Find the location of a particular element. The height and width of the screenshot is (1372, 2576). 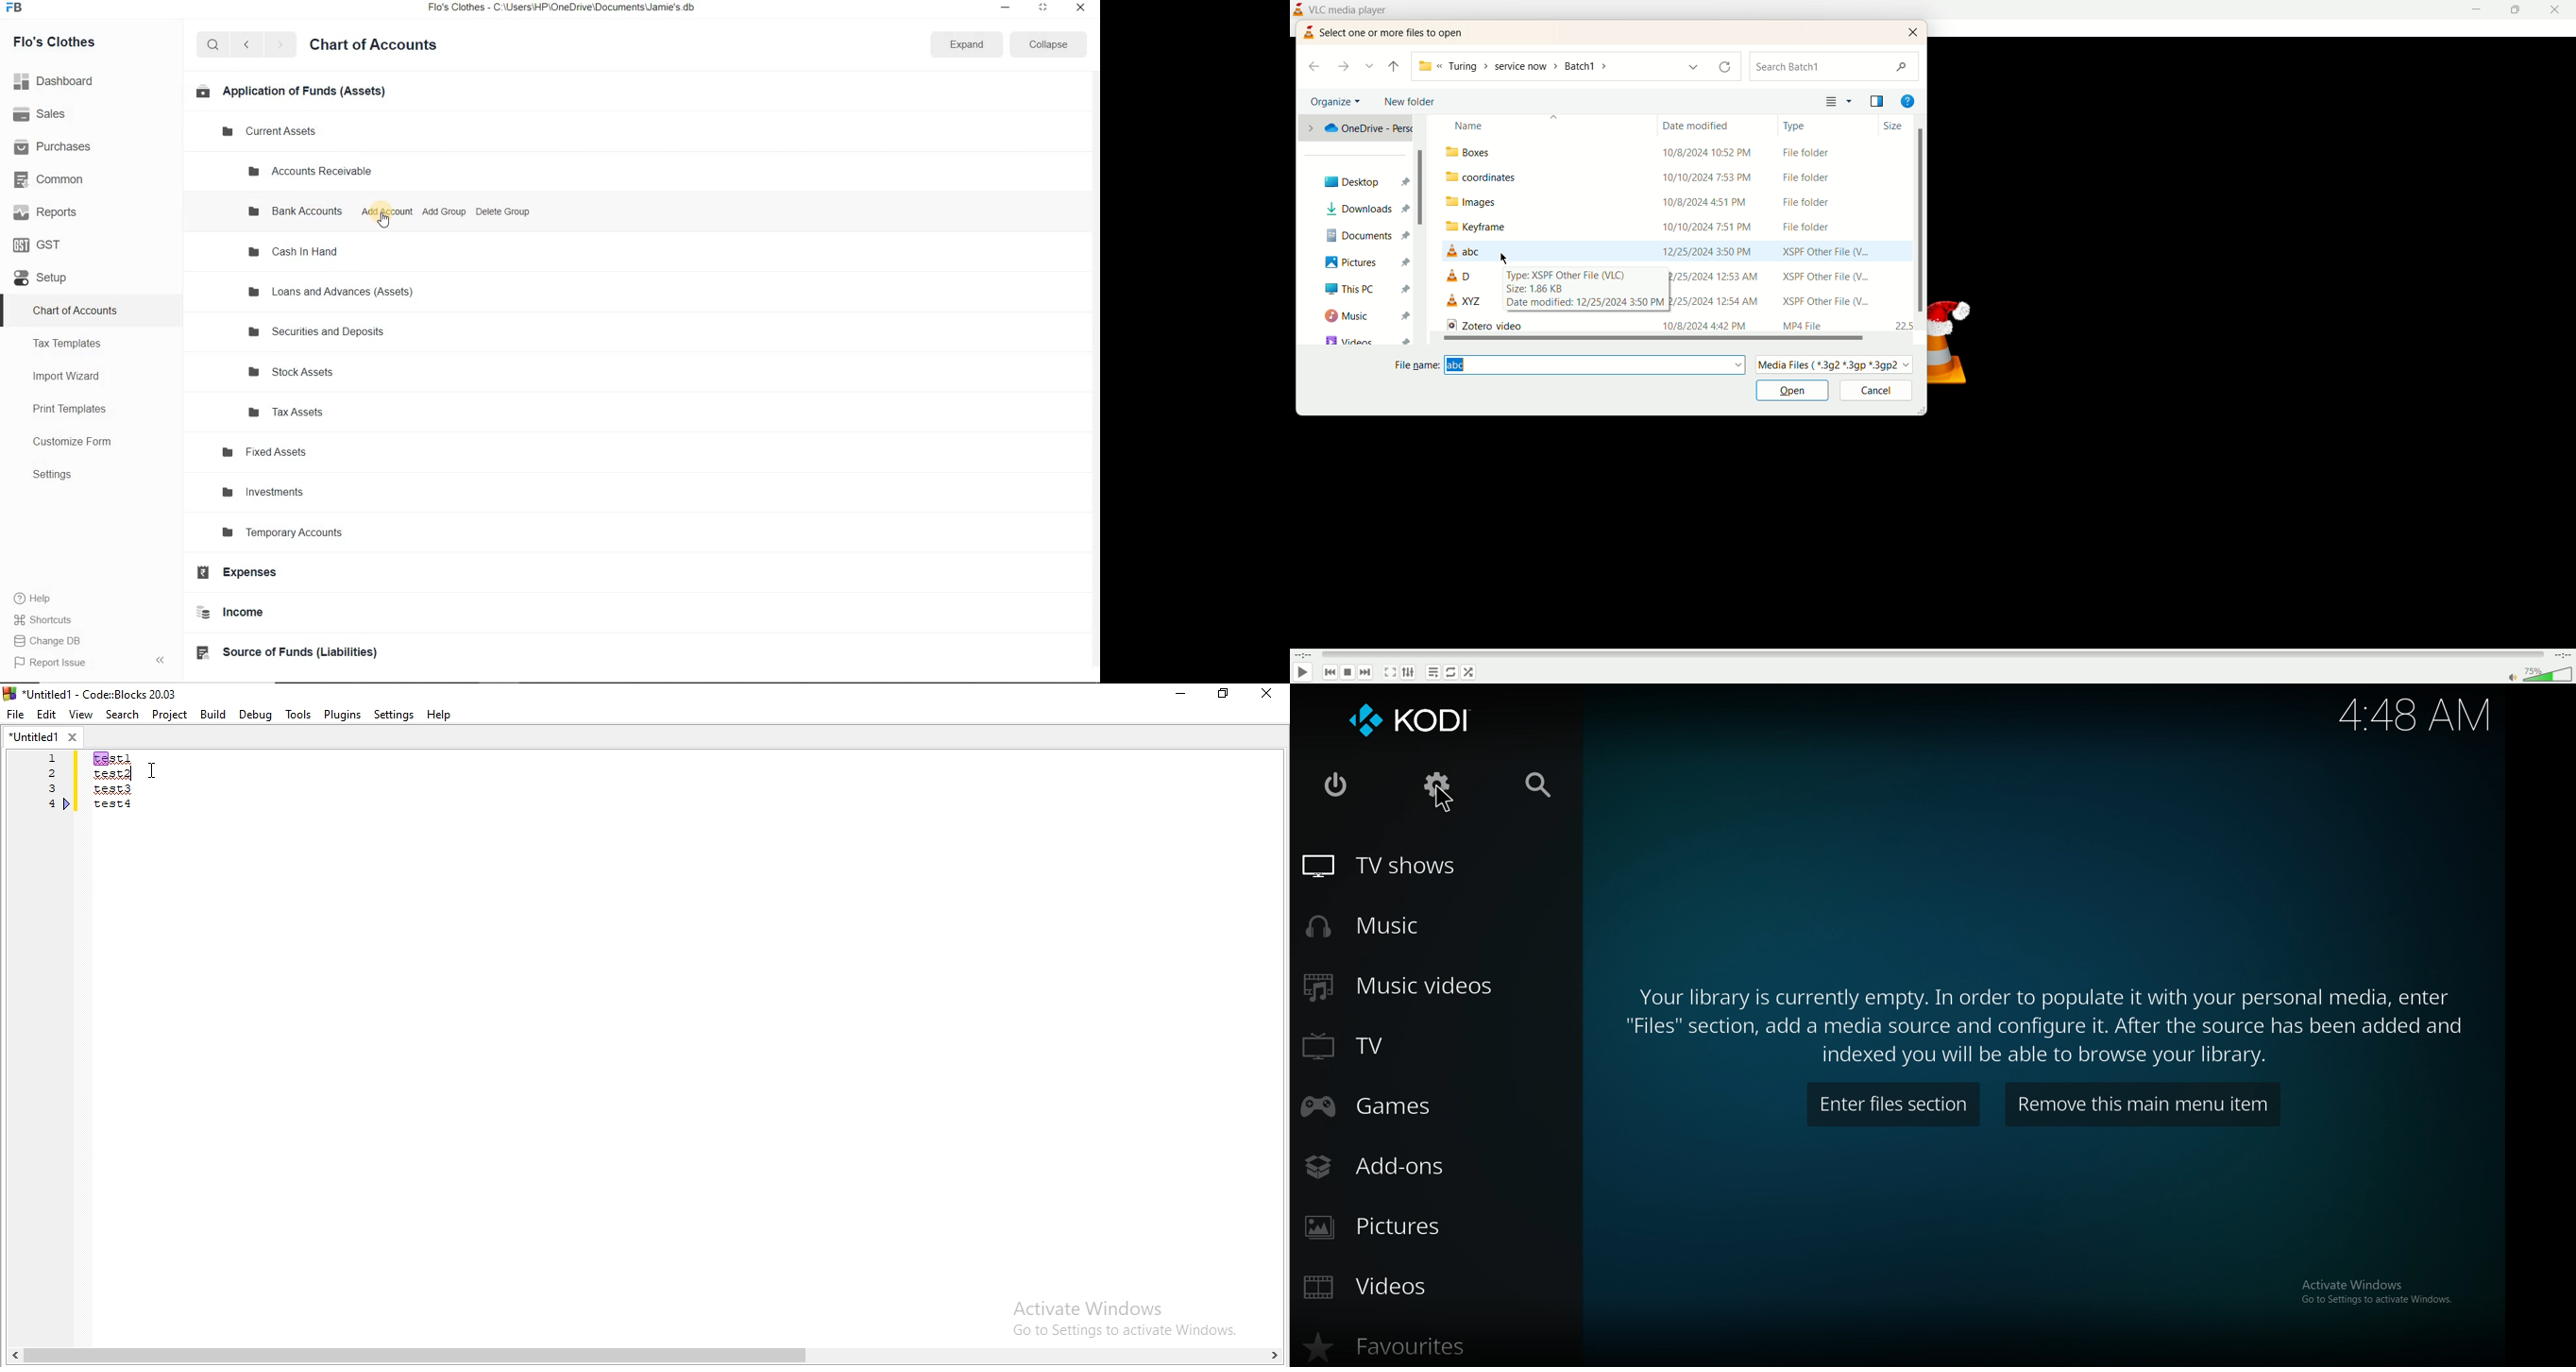

Change DB is located at coordinates (48, 640).